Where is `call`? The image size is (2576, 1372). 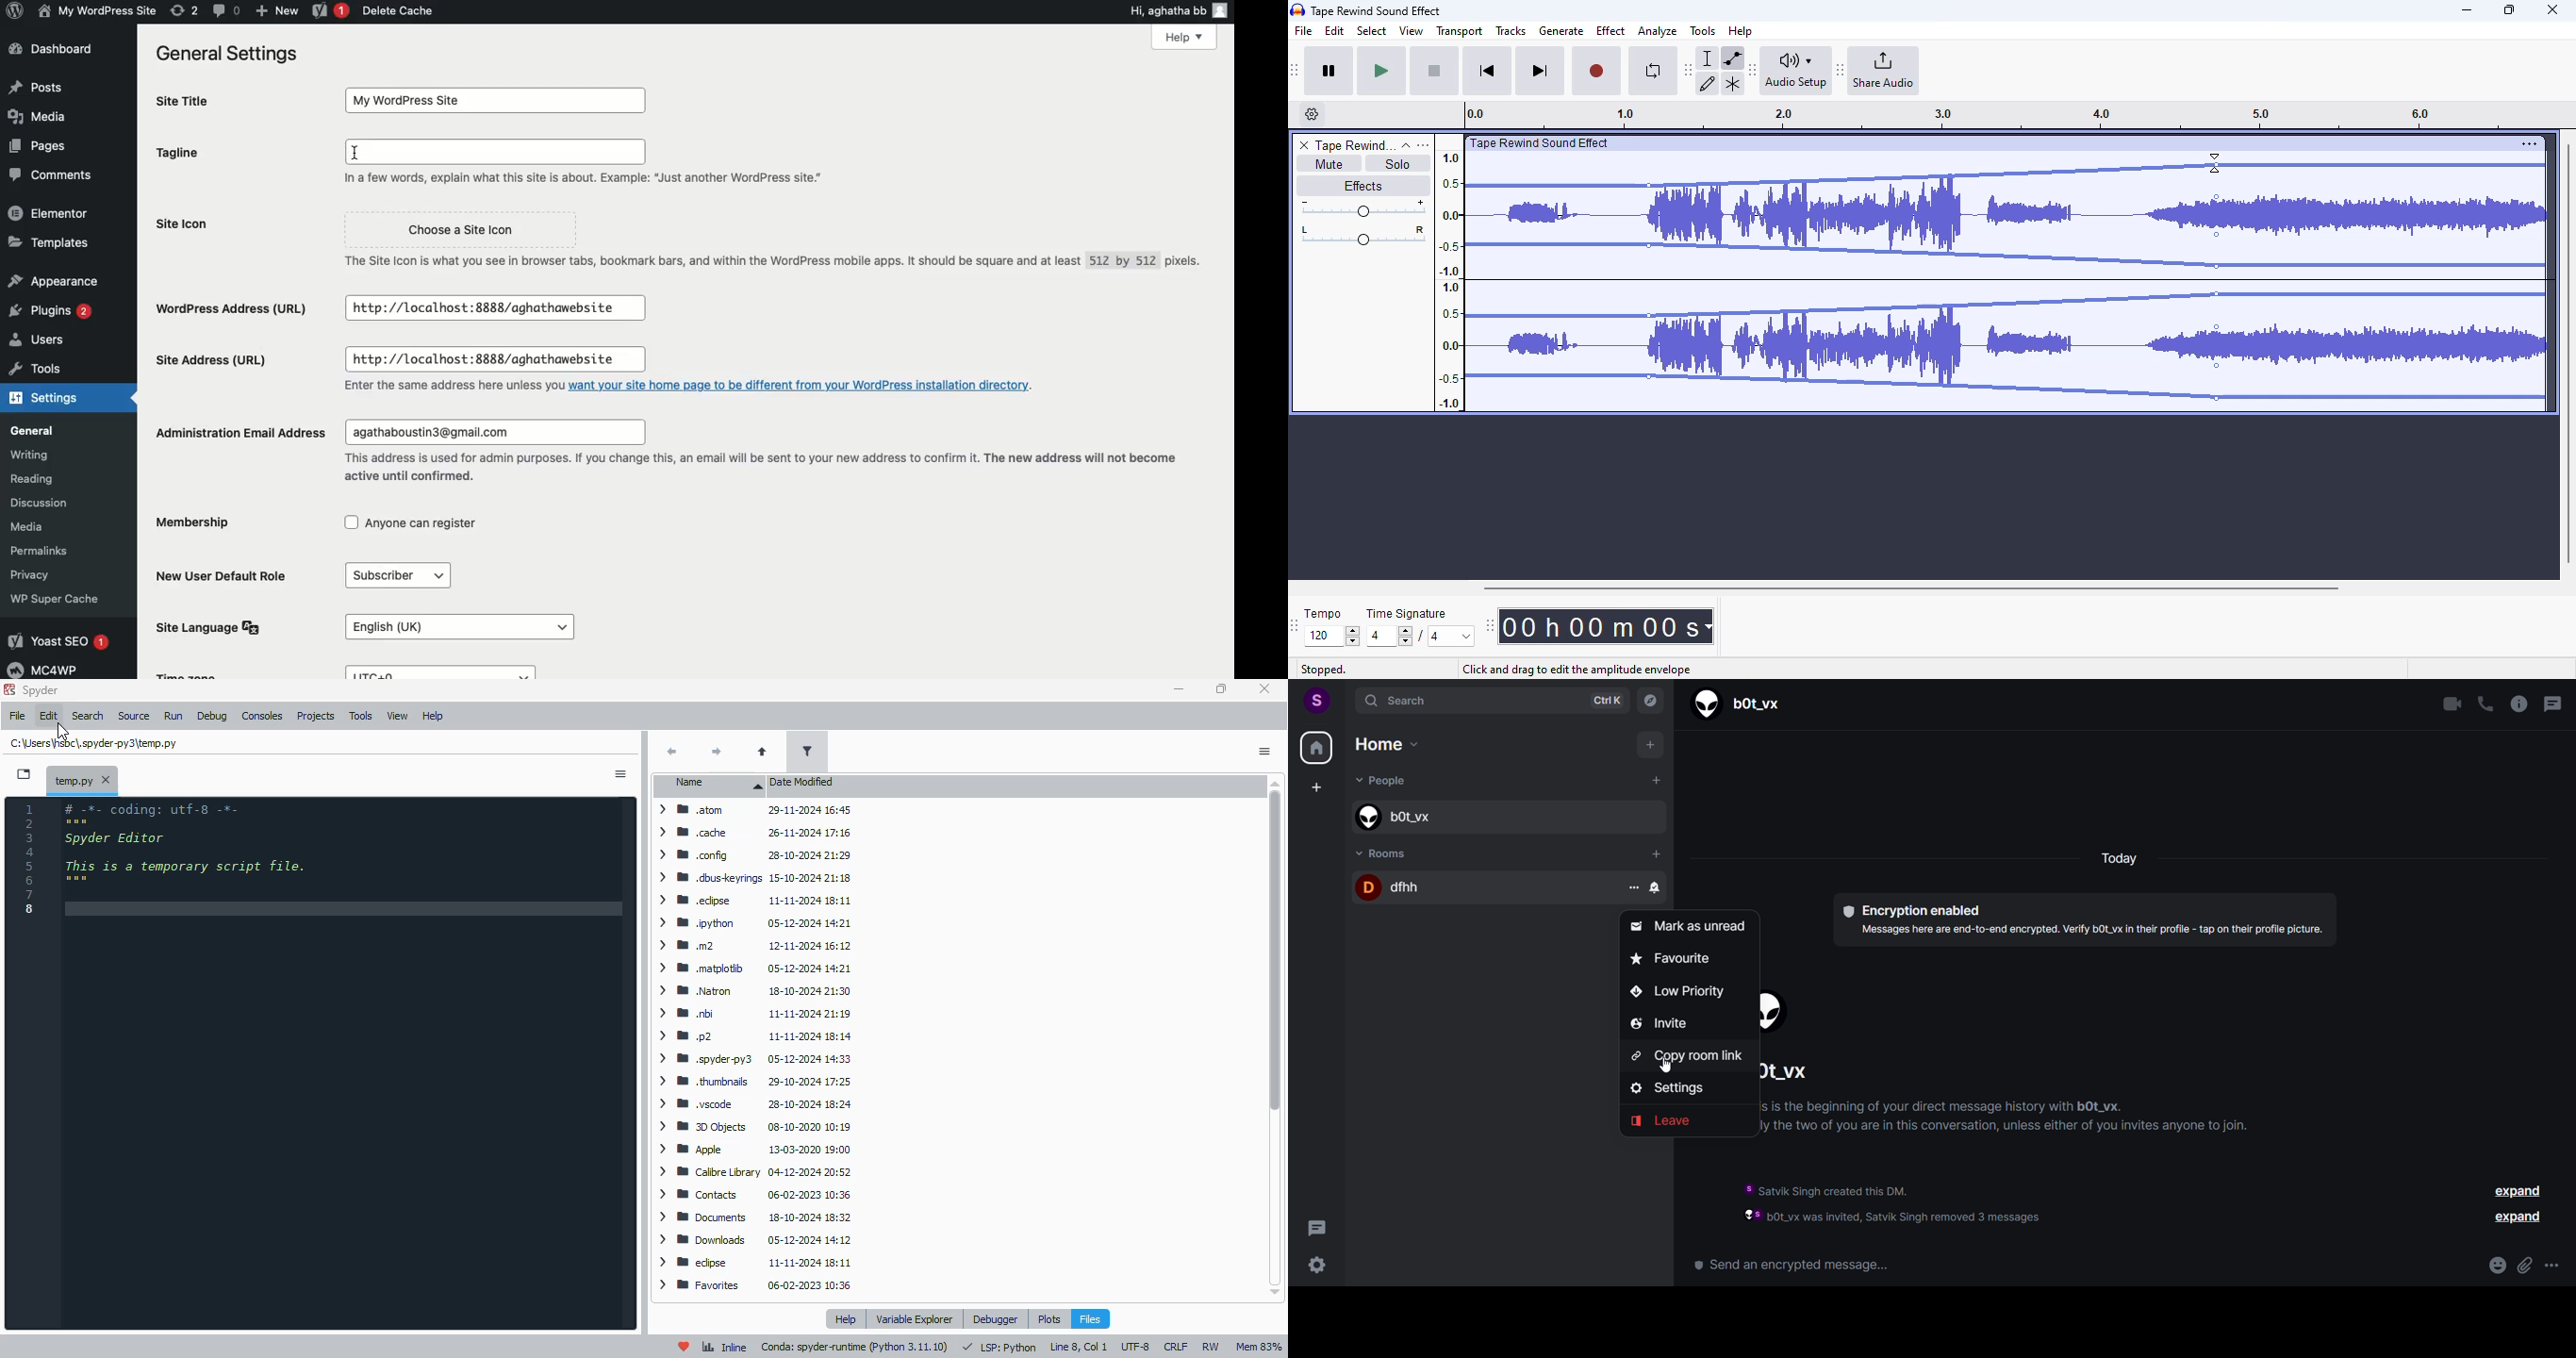 call is located at coordinates (2484, 705).